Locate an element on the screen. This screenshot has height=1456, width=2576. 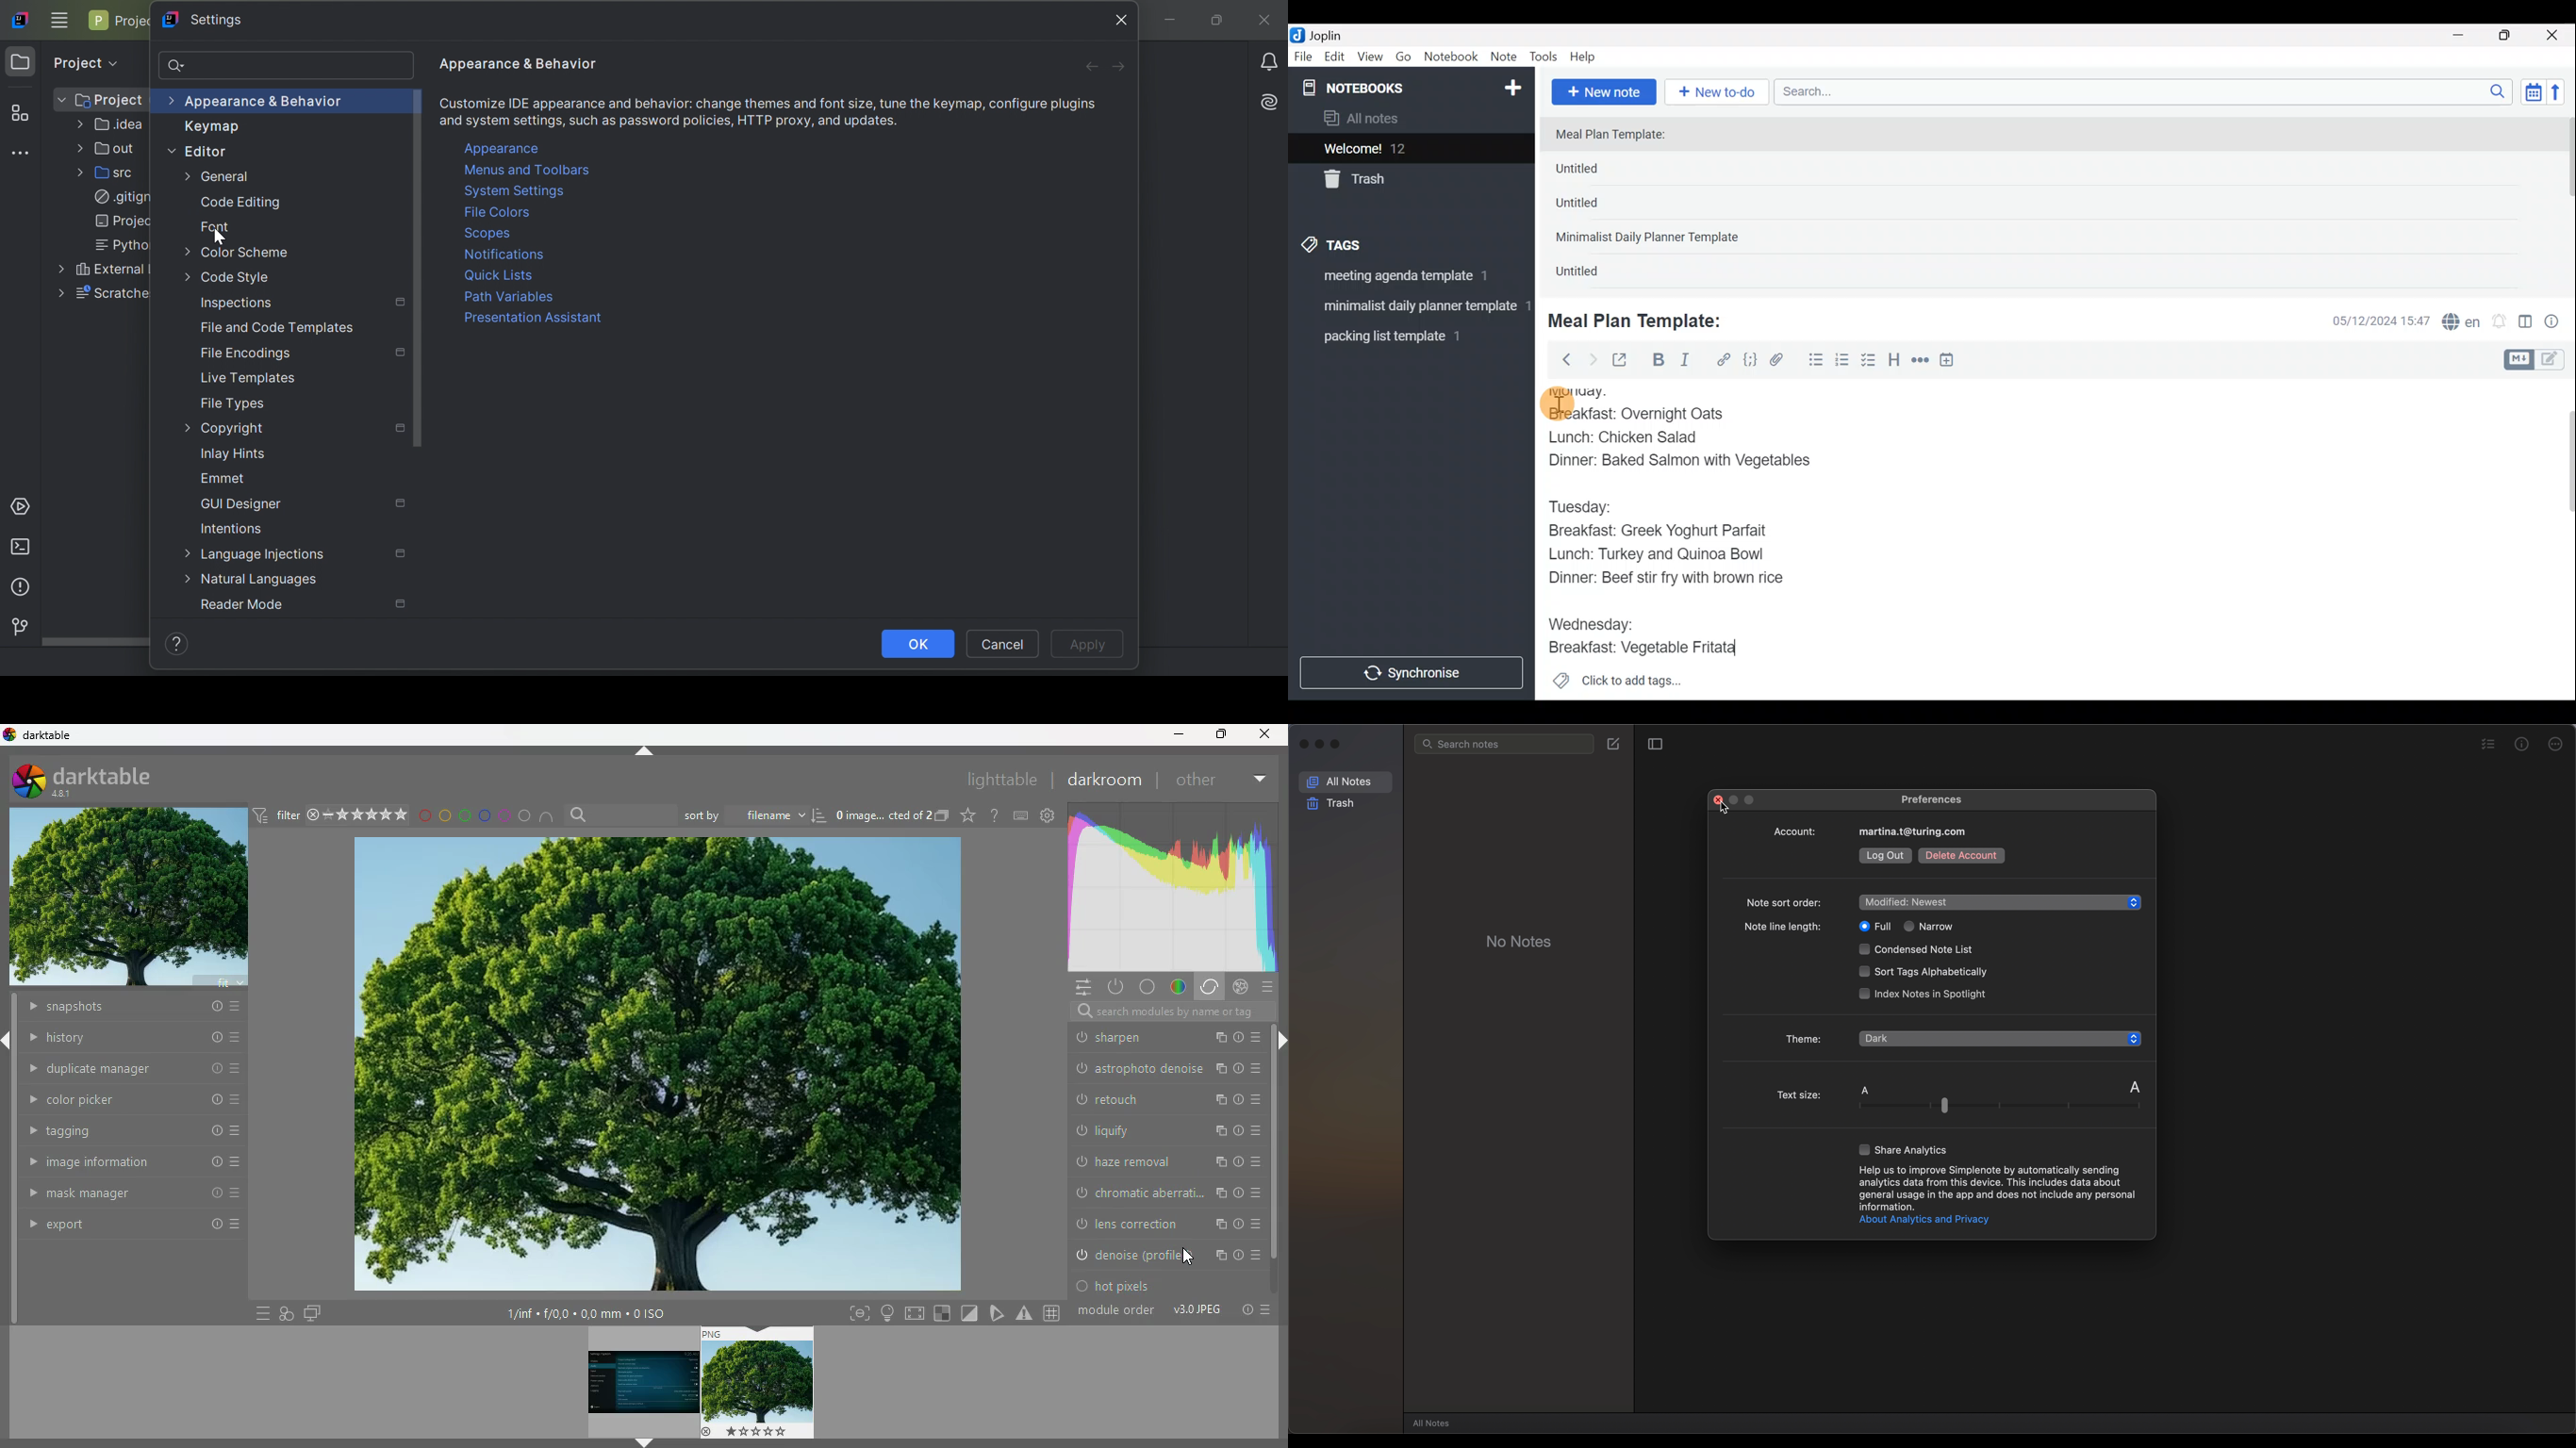
Dinner: Beef stir fry with brown rice is located at coordinates (1668, 579).